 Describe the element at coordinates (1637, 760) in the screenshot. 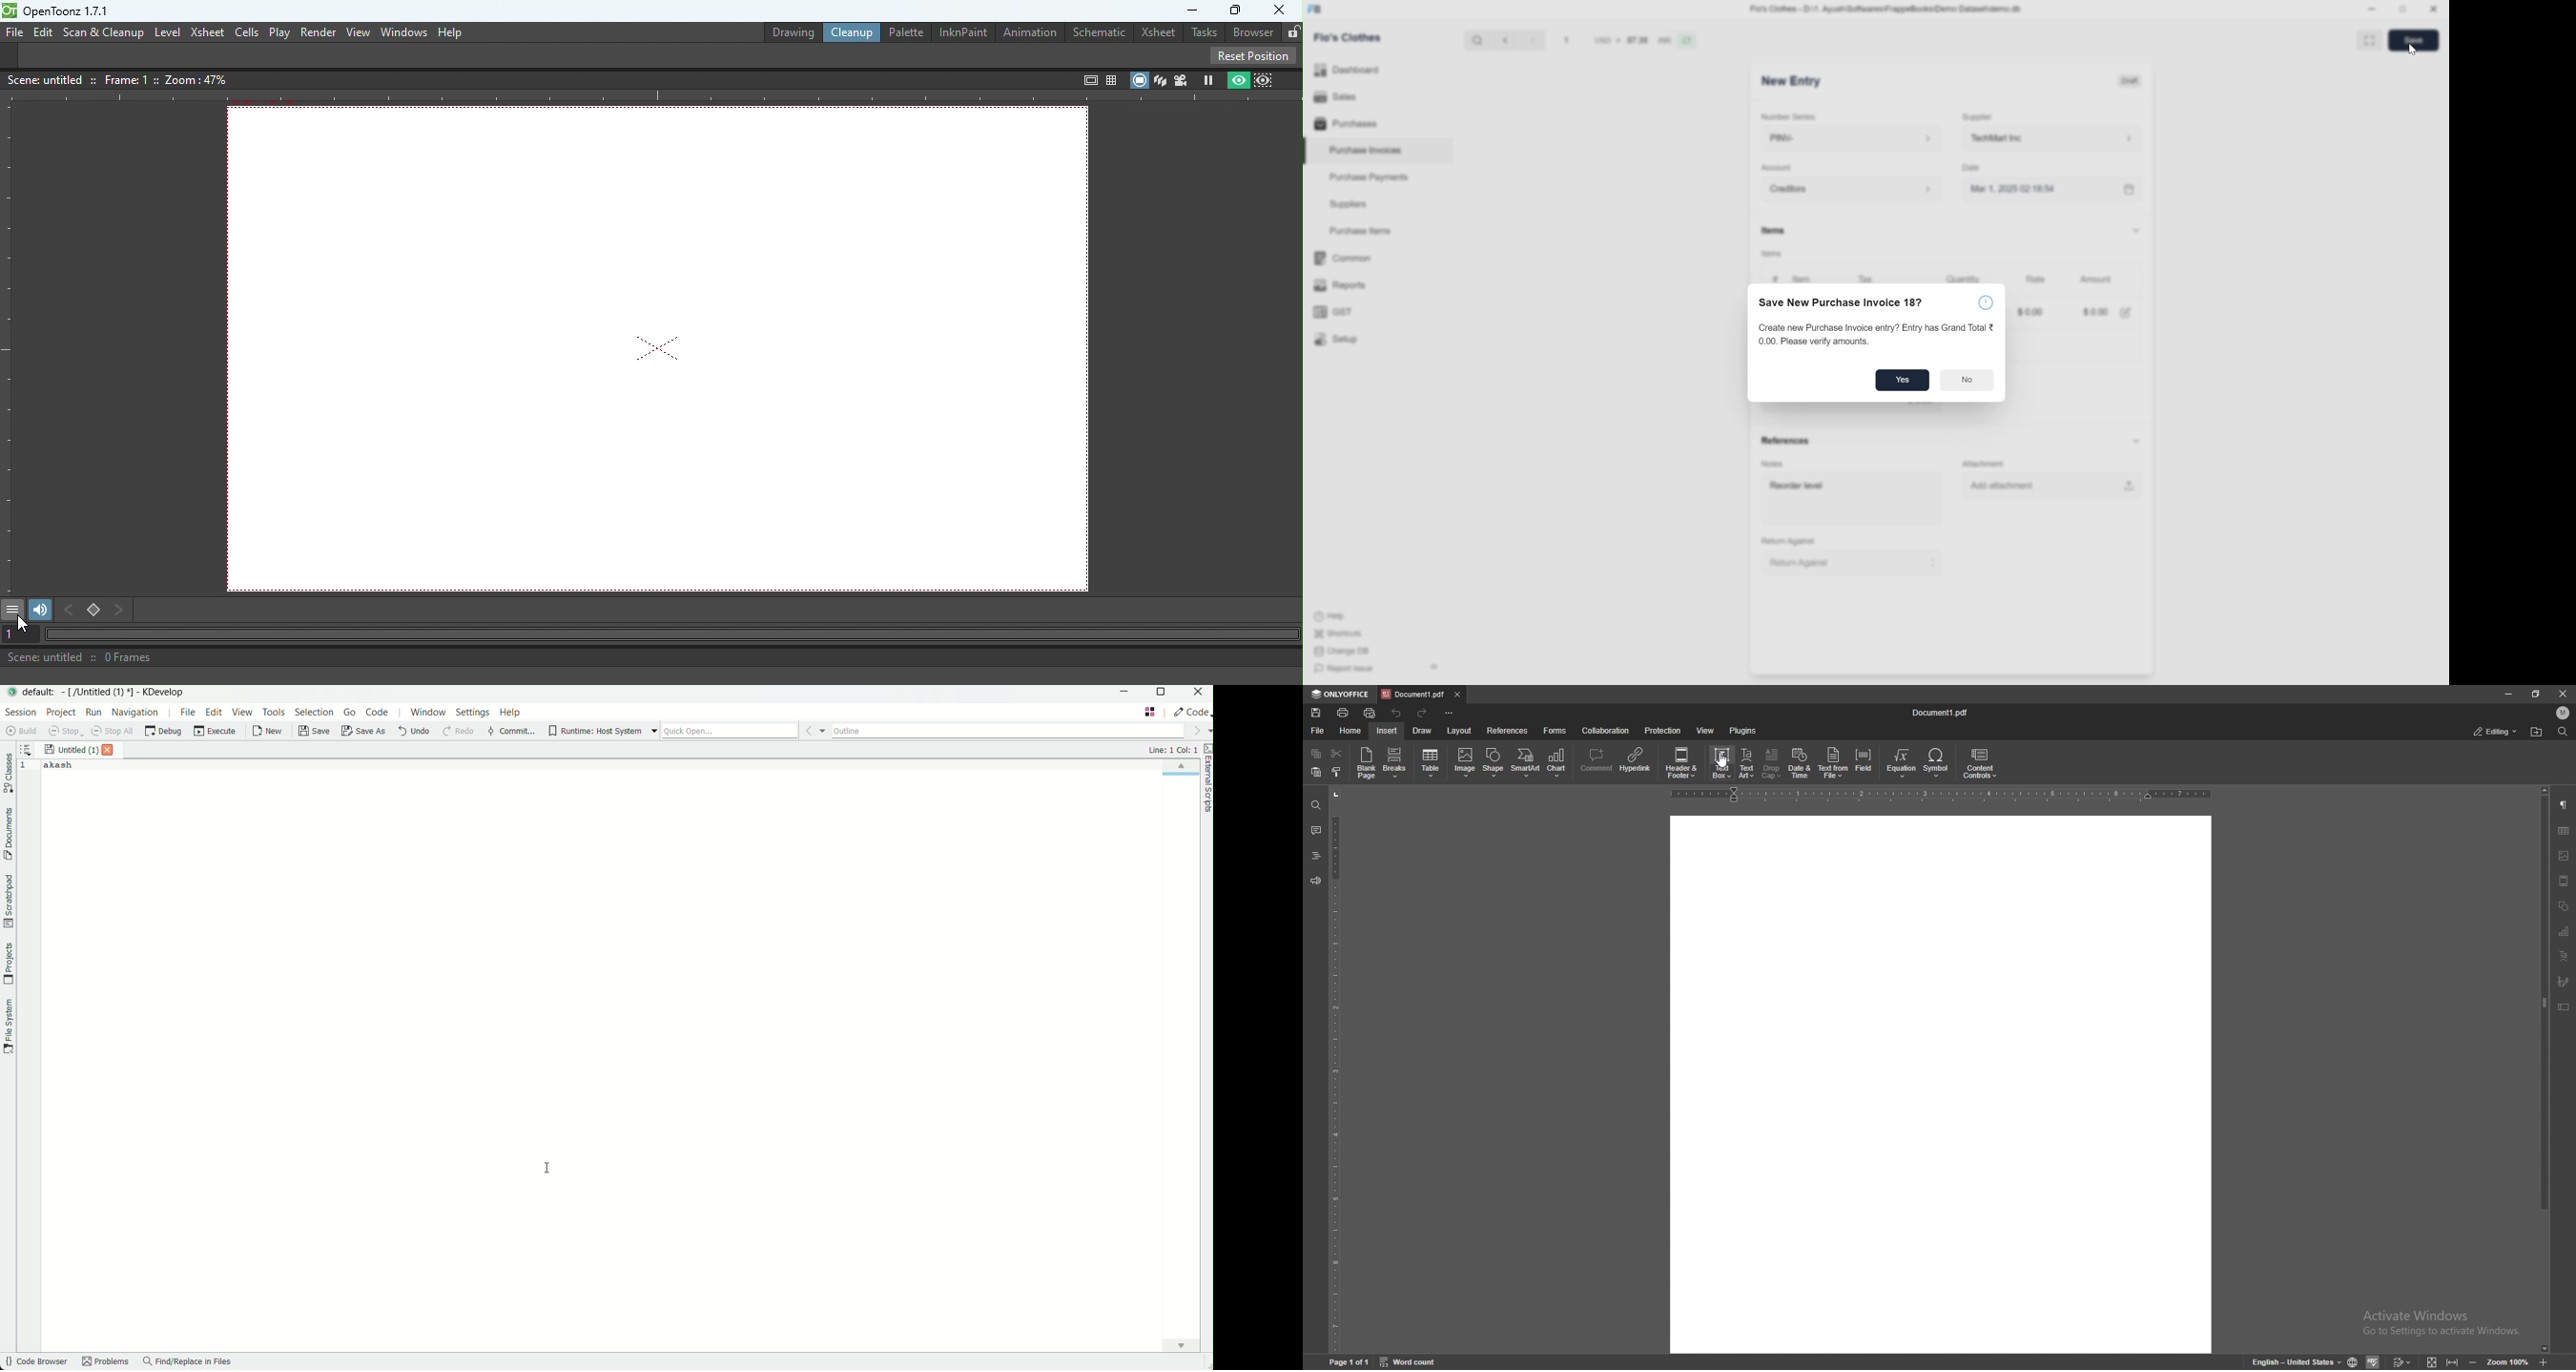

I see `hyperlink` at that location.